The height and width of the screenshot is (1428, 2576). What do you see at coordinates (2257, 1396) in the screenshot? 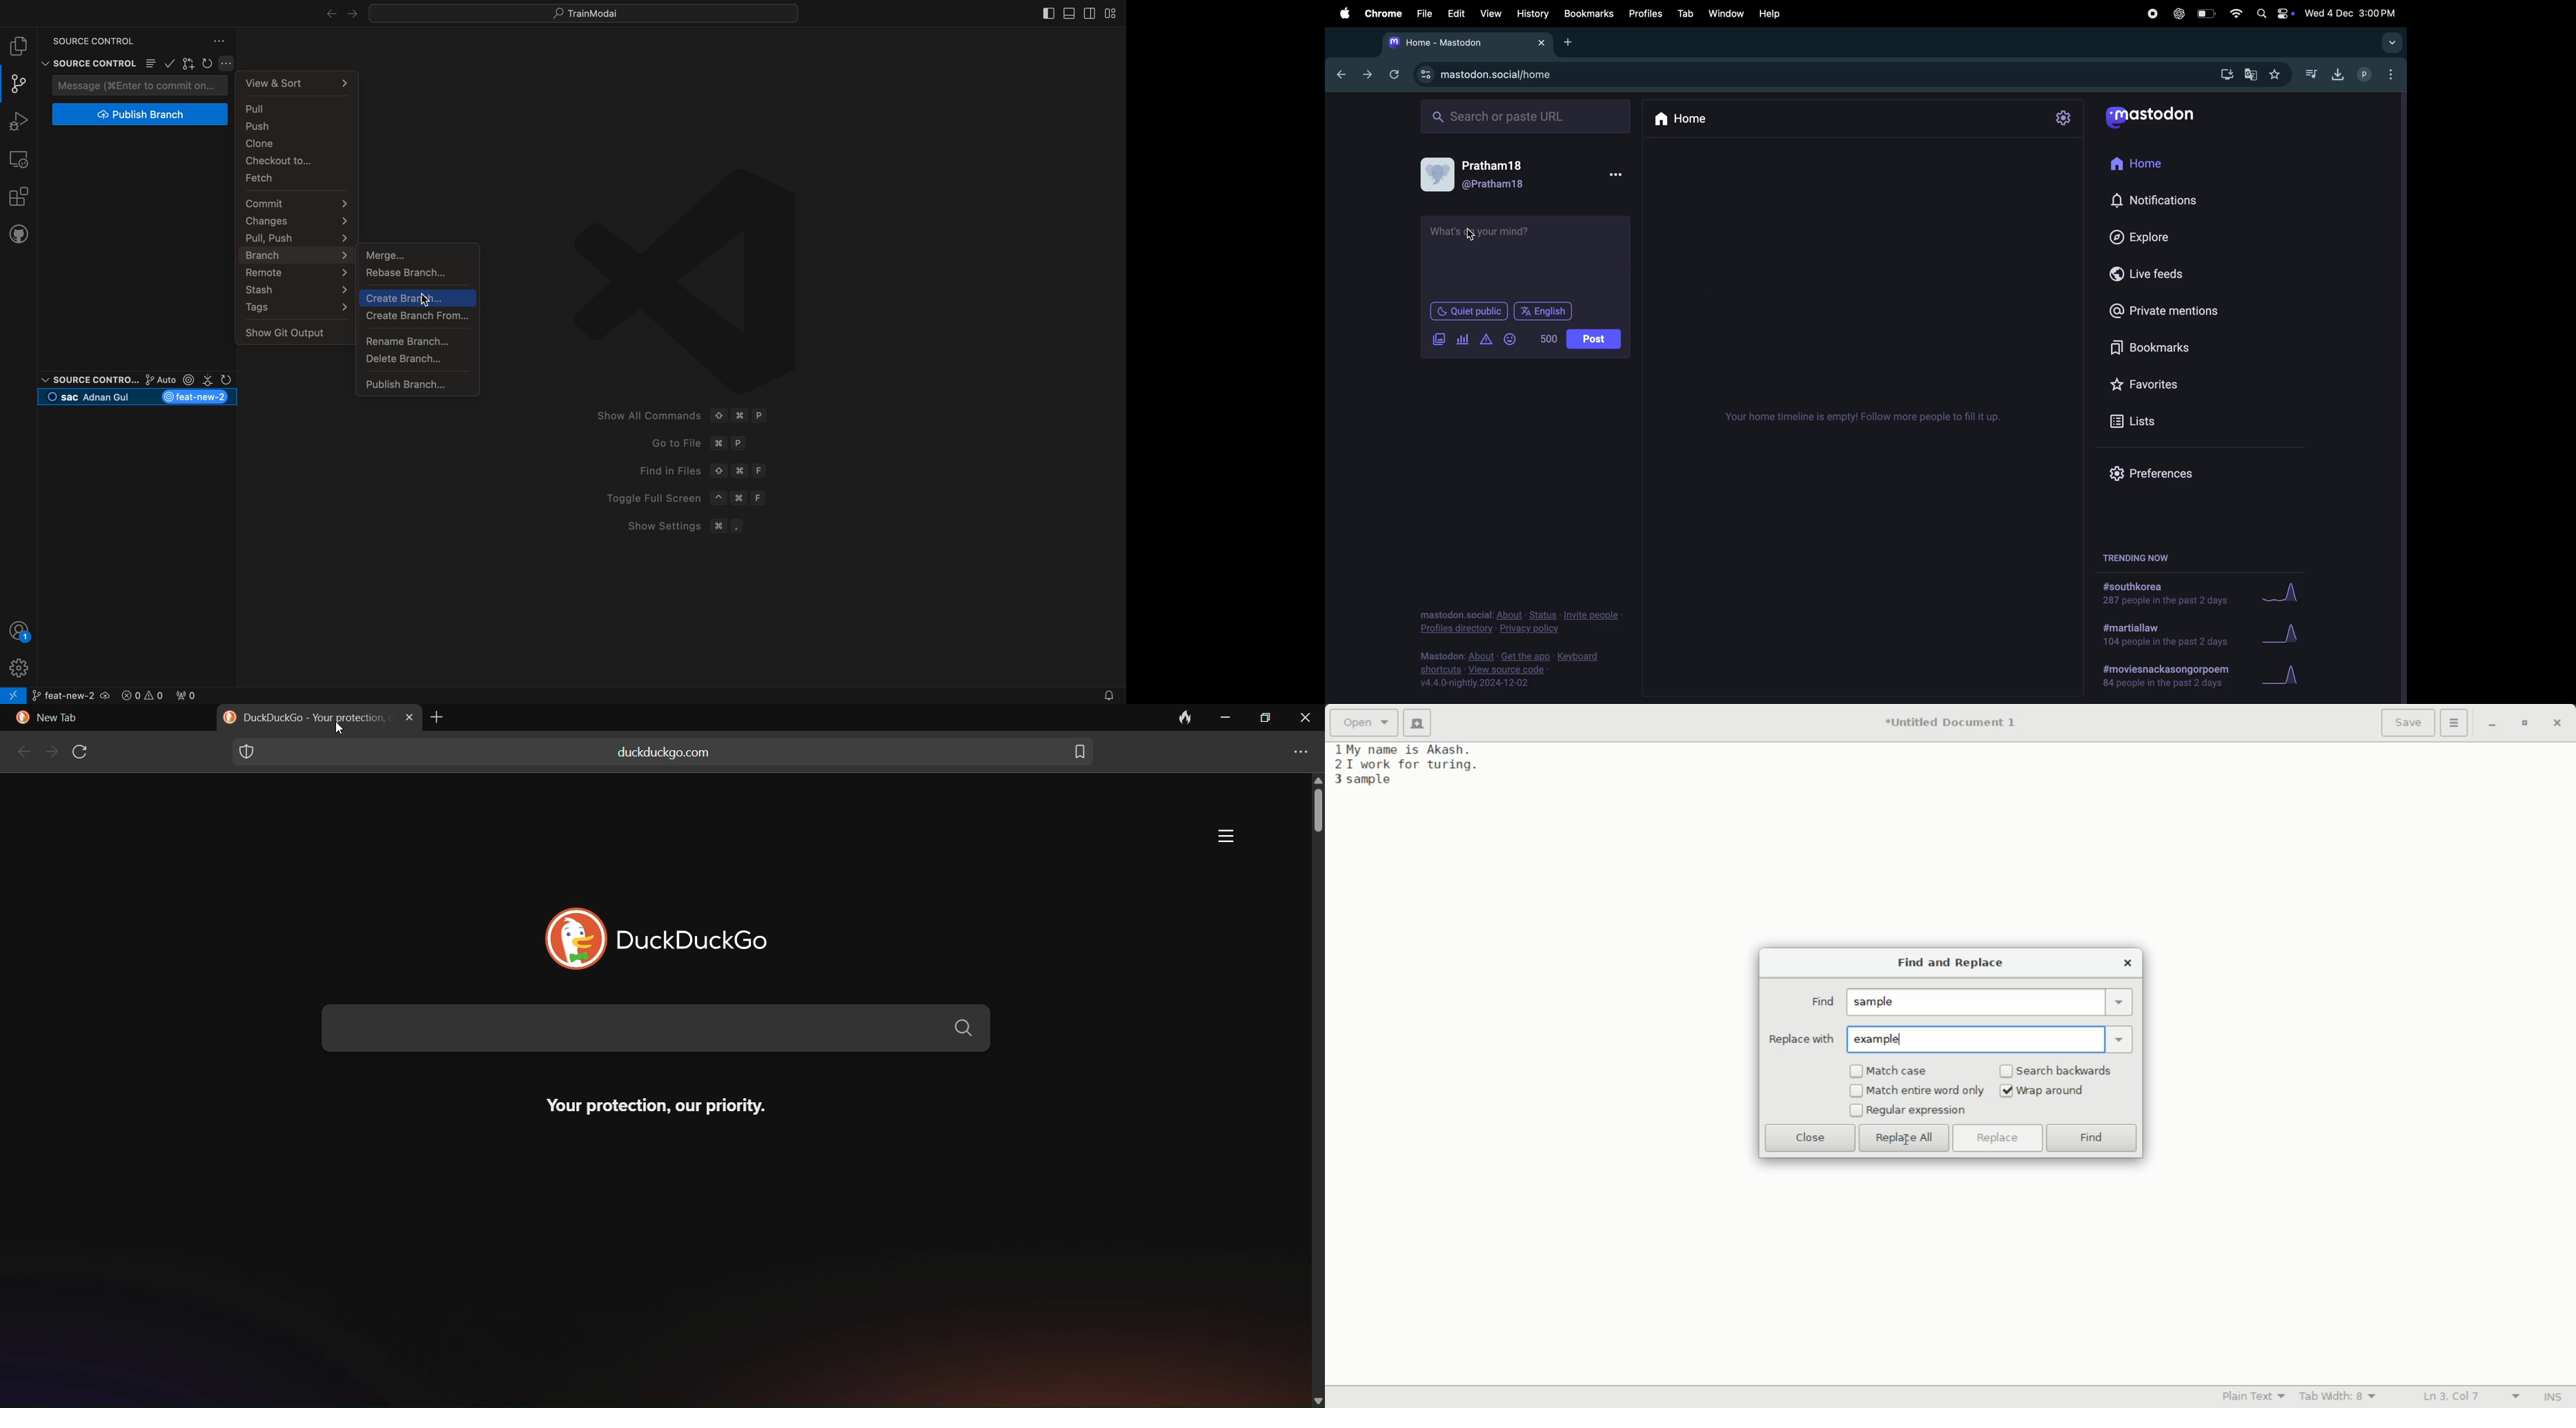
I see `plain text` at bounding box center [2257, 1396].